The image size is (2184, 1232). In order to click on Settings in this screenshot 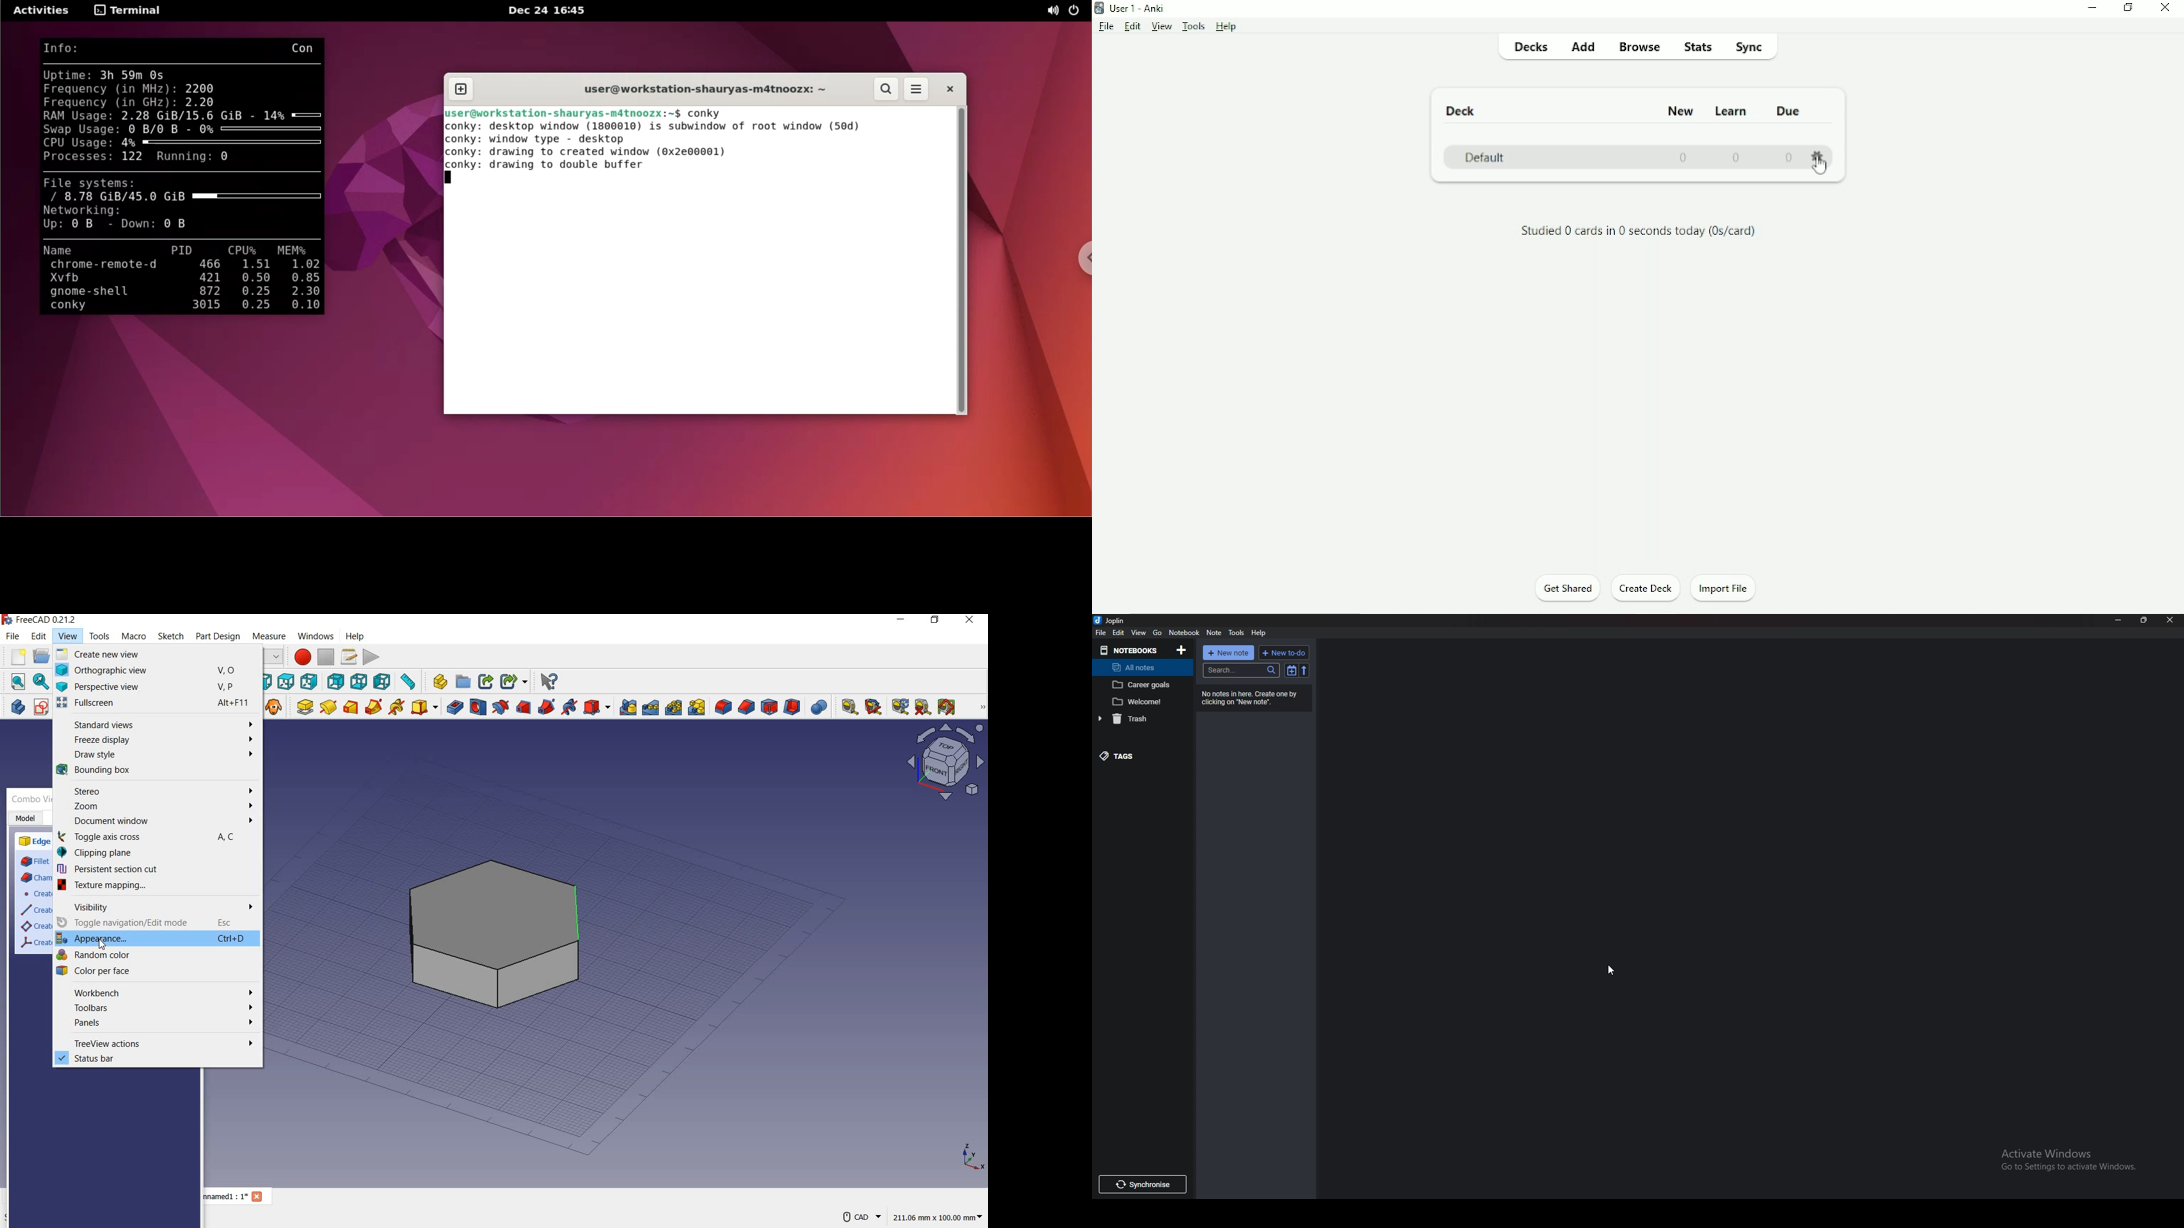, I will do `click(1820, 156)`.